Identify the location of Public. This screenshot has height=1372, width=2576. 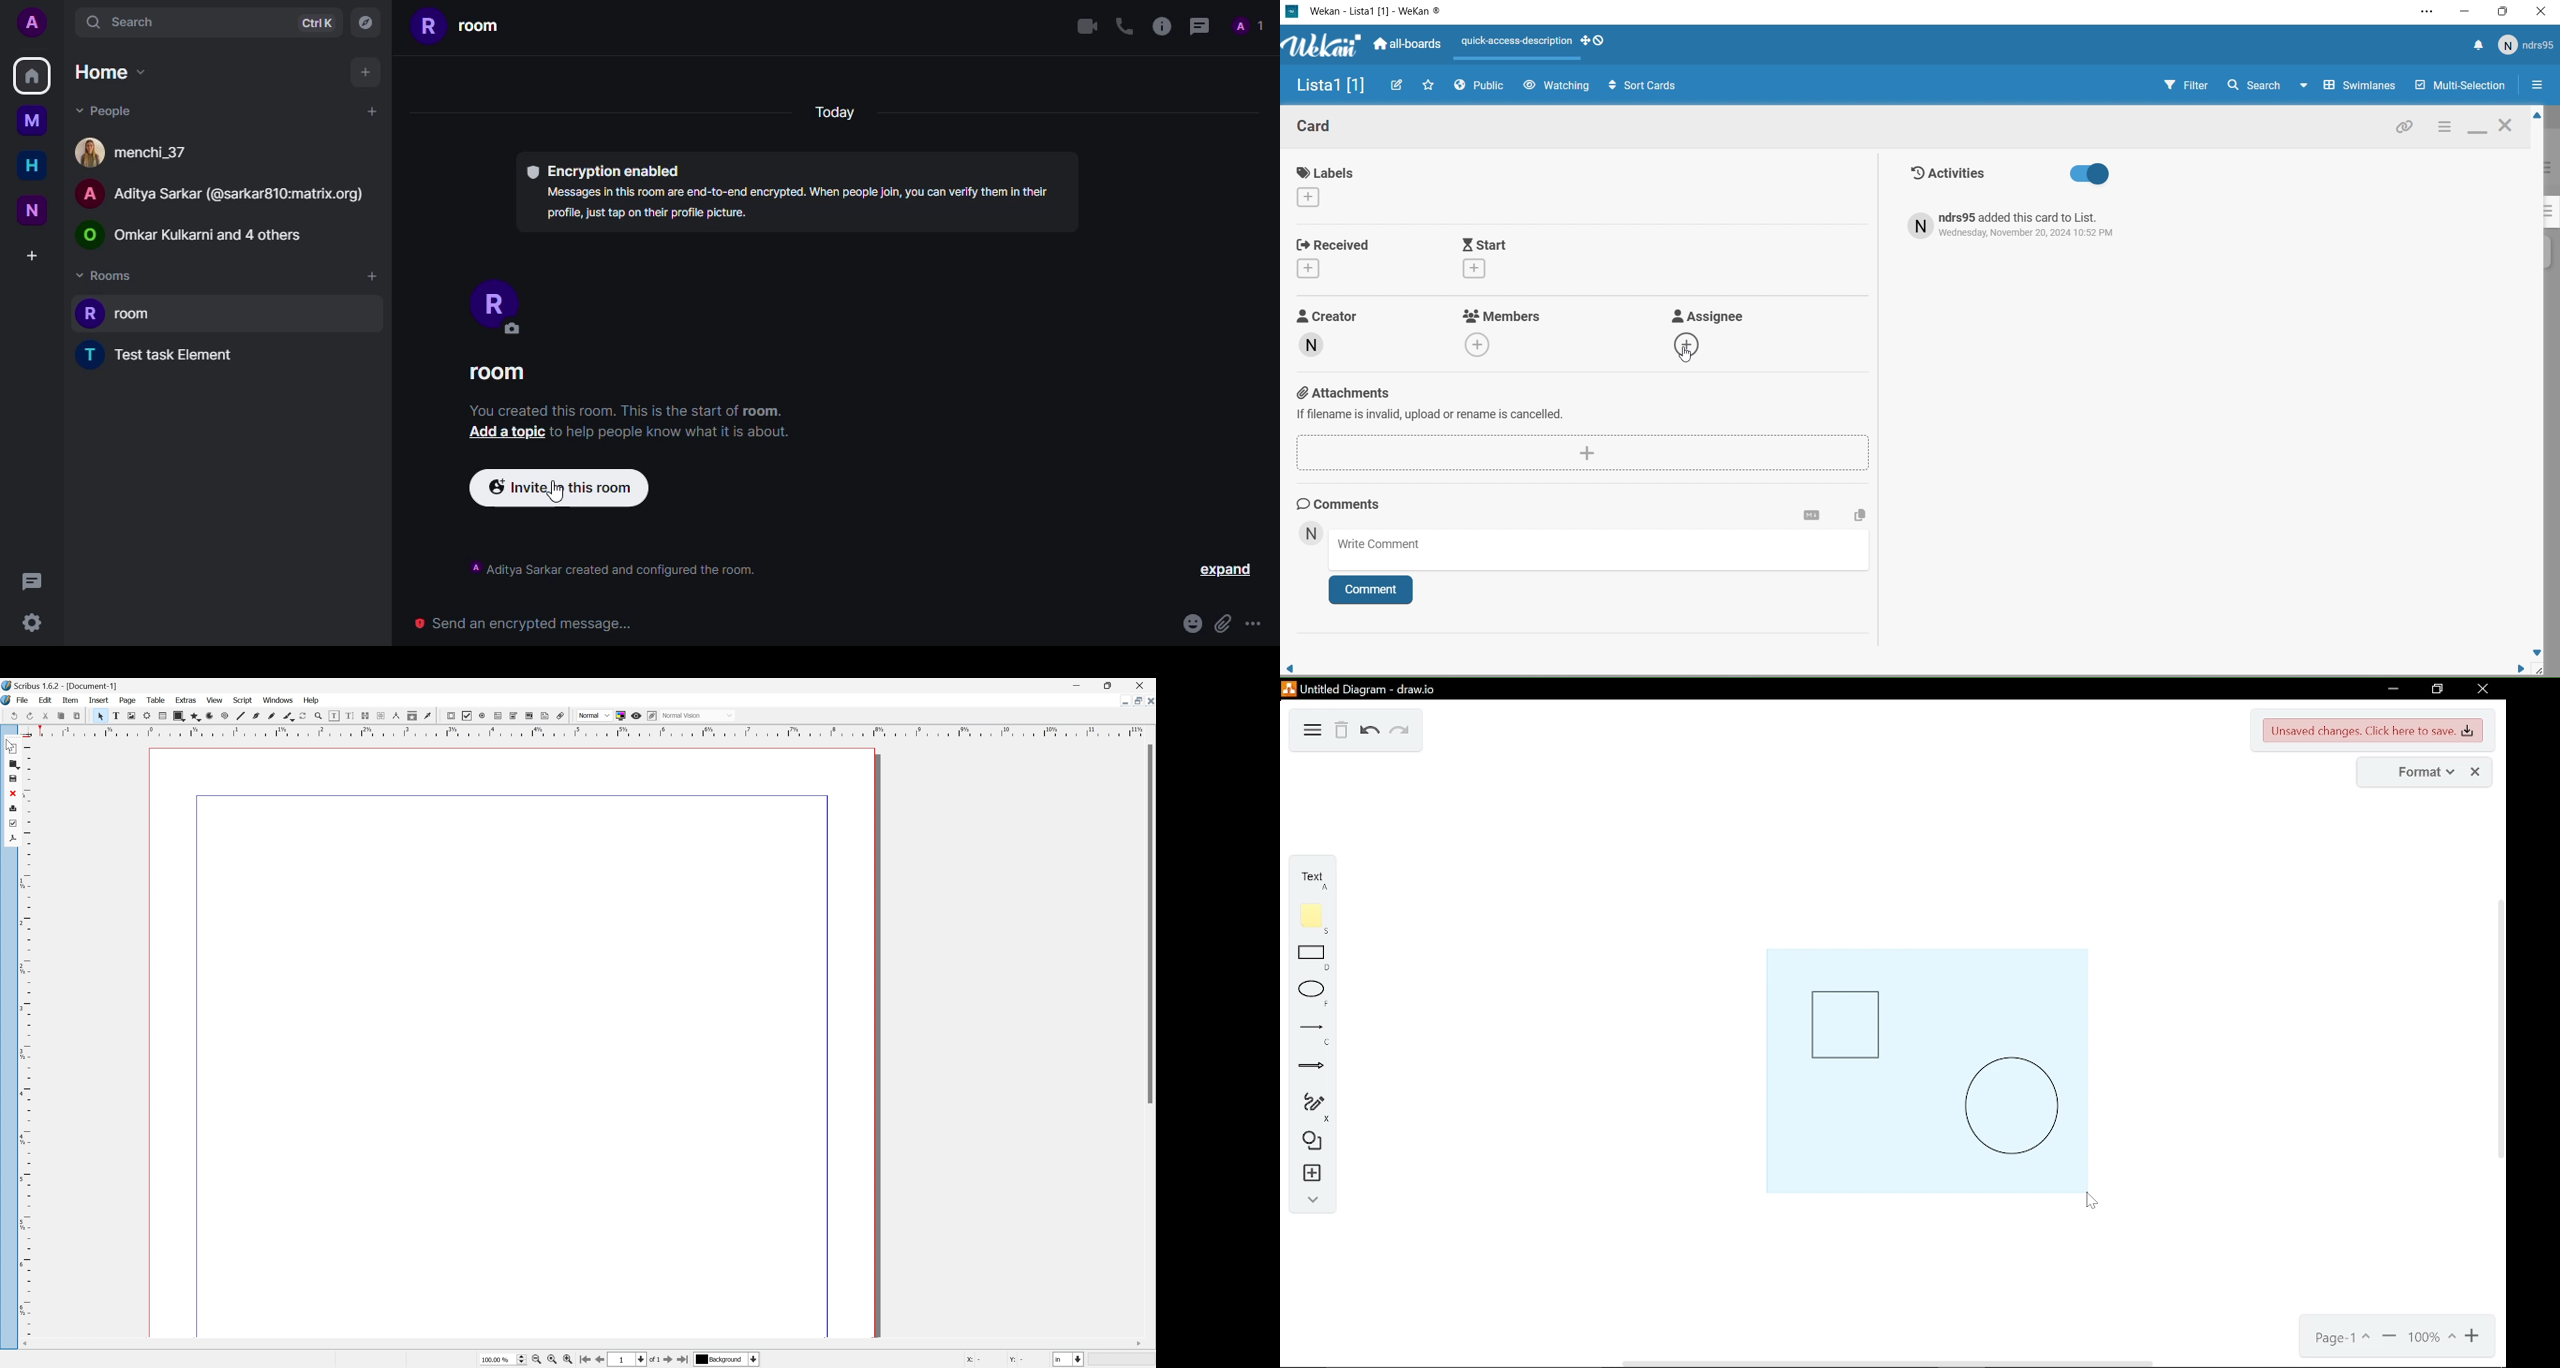
(1483, 87).